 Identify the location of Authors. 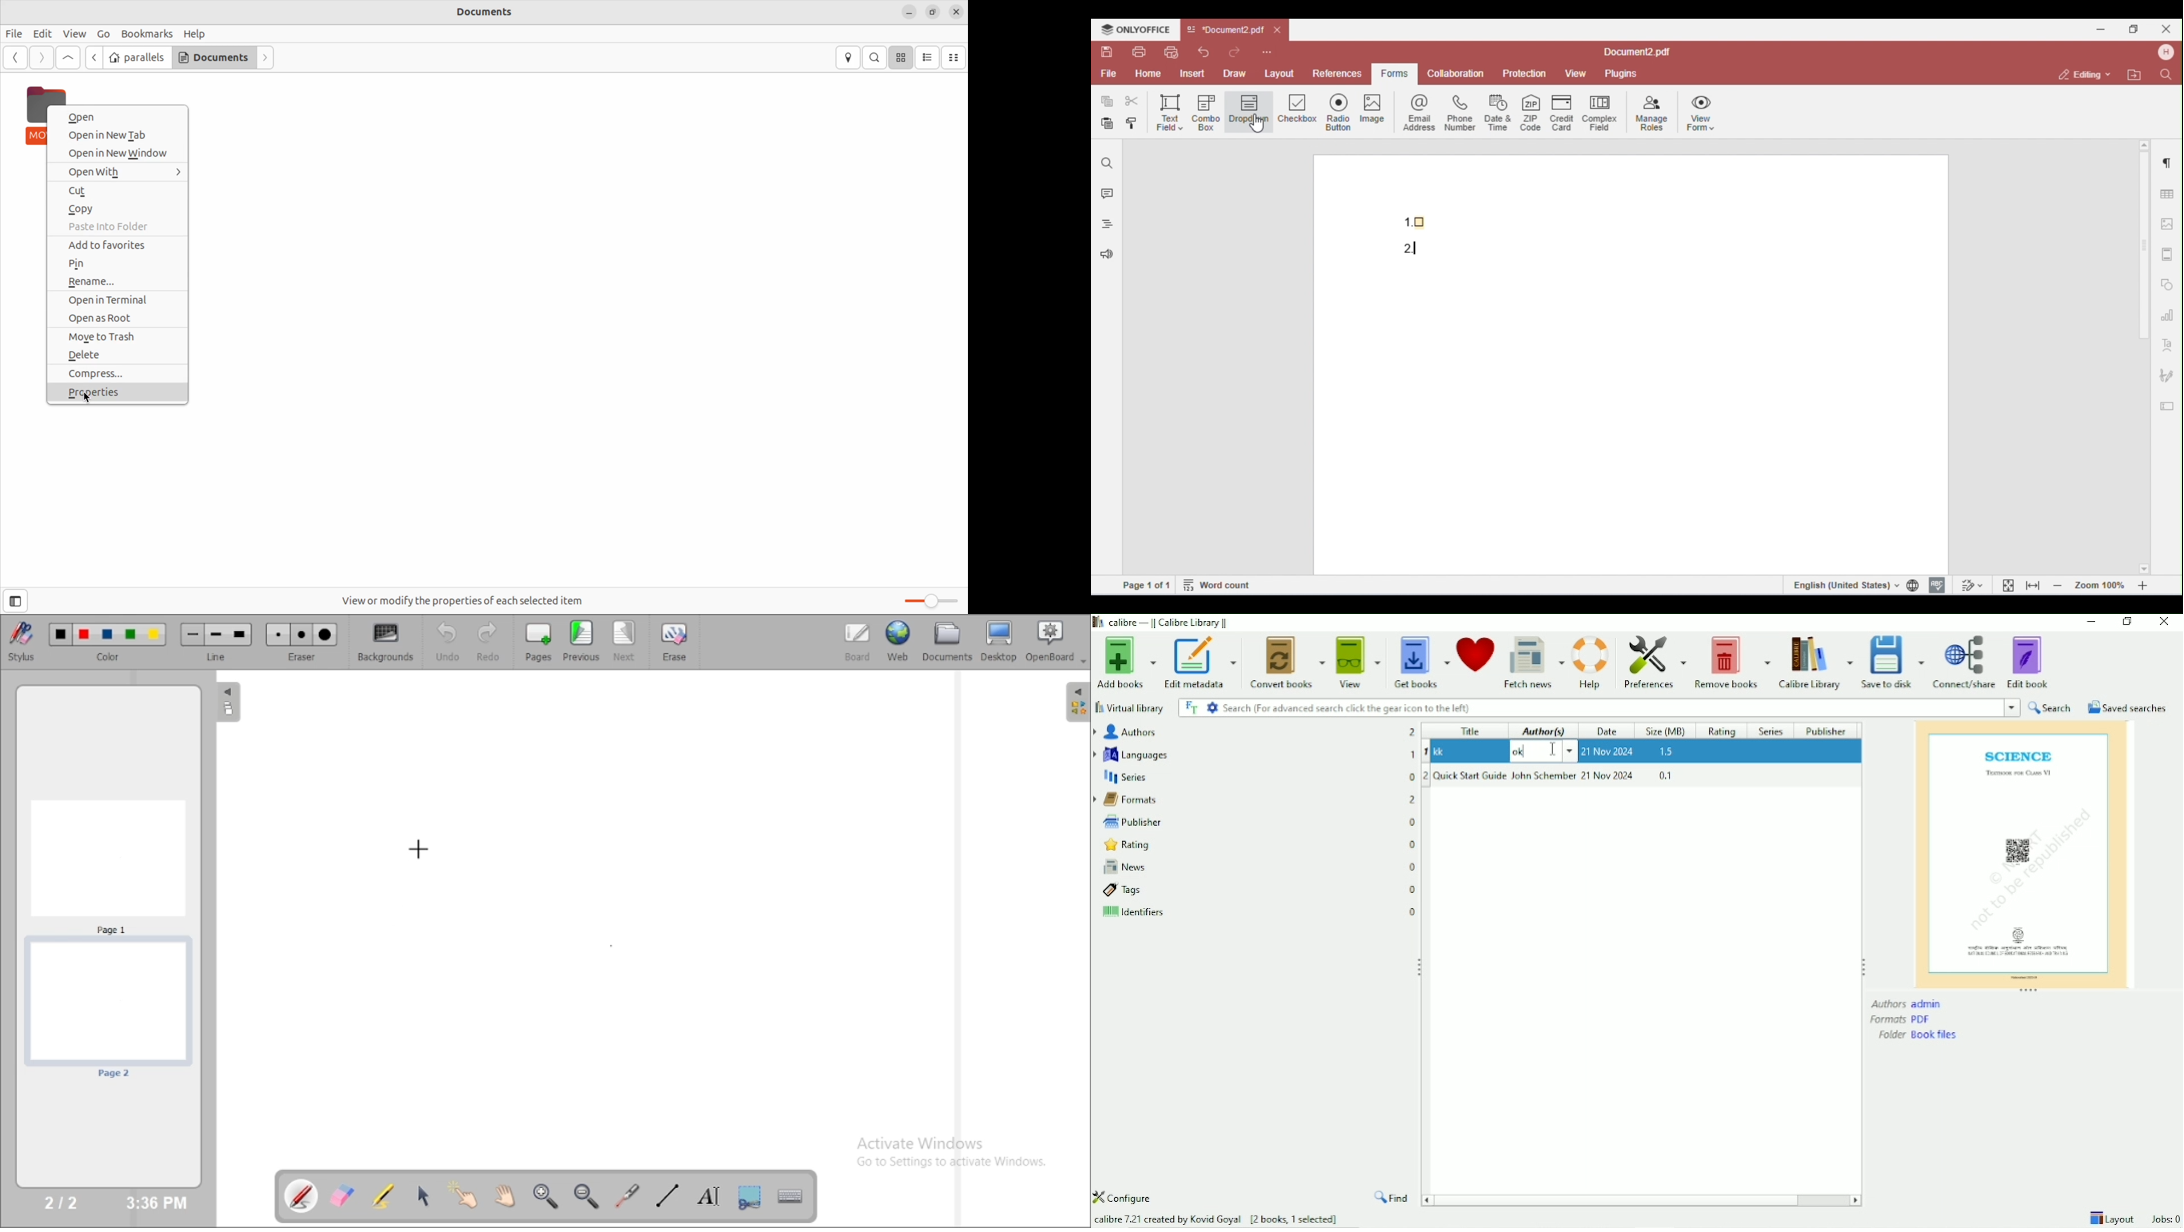
(1256, 732).